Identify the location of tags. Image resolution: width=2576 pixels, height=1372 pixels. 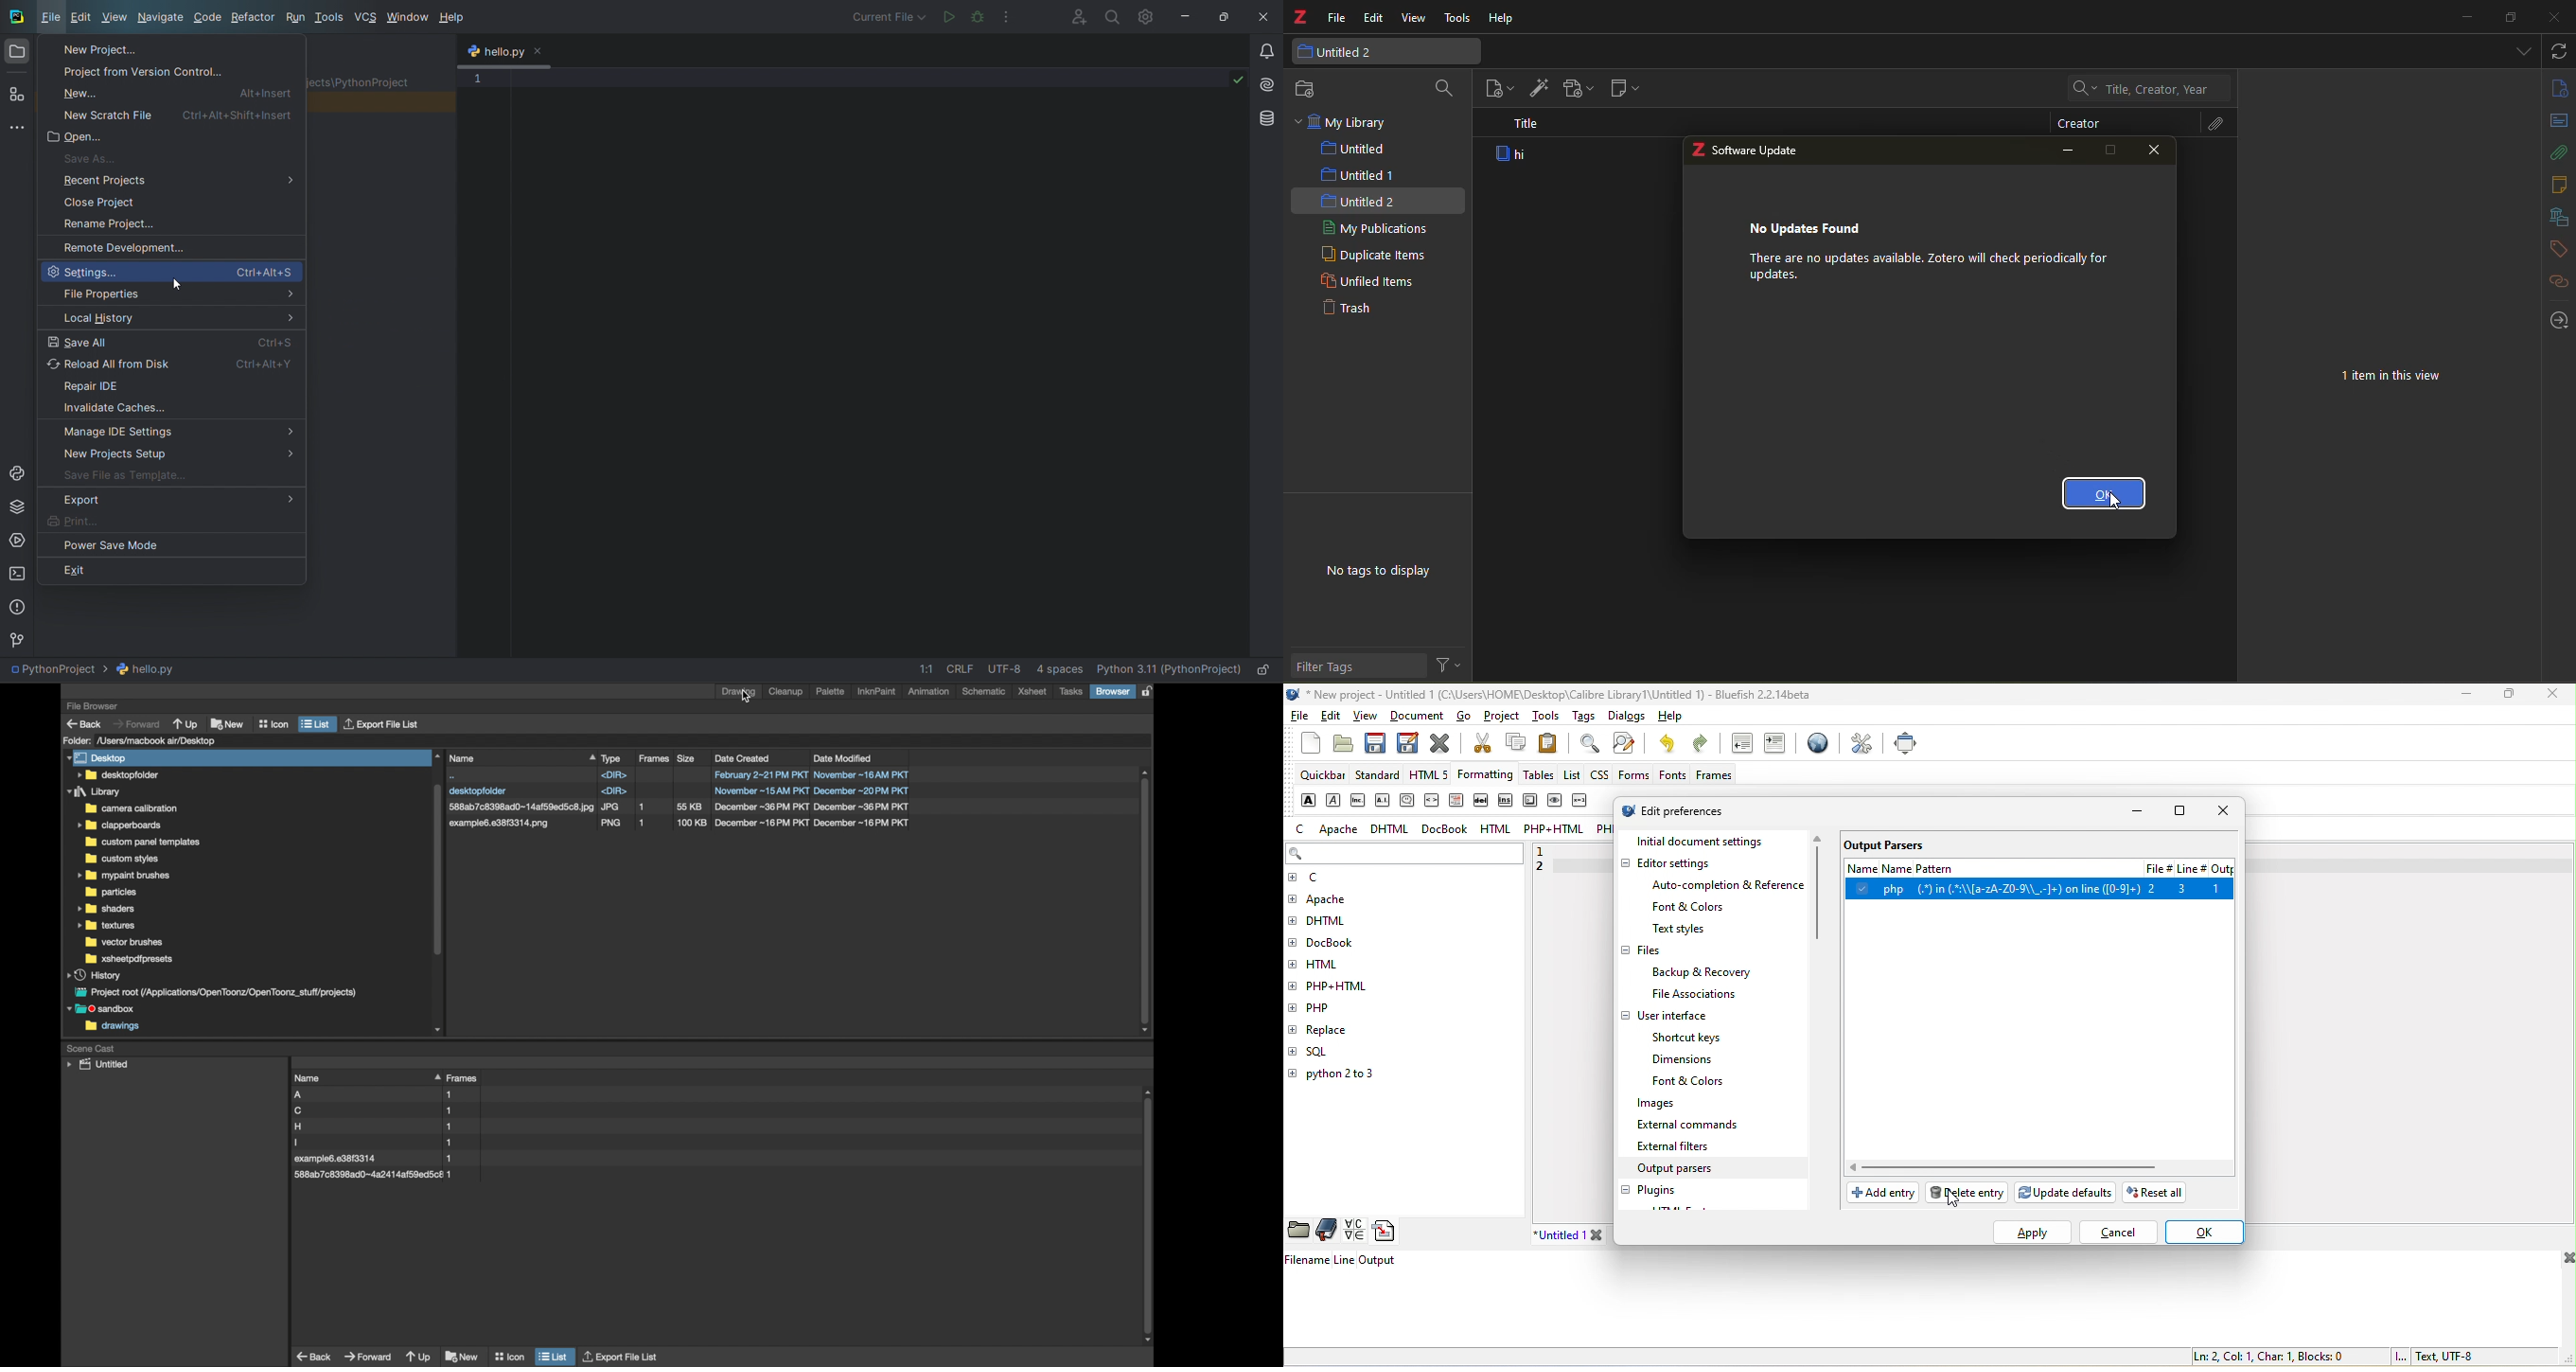
(1581, 718).